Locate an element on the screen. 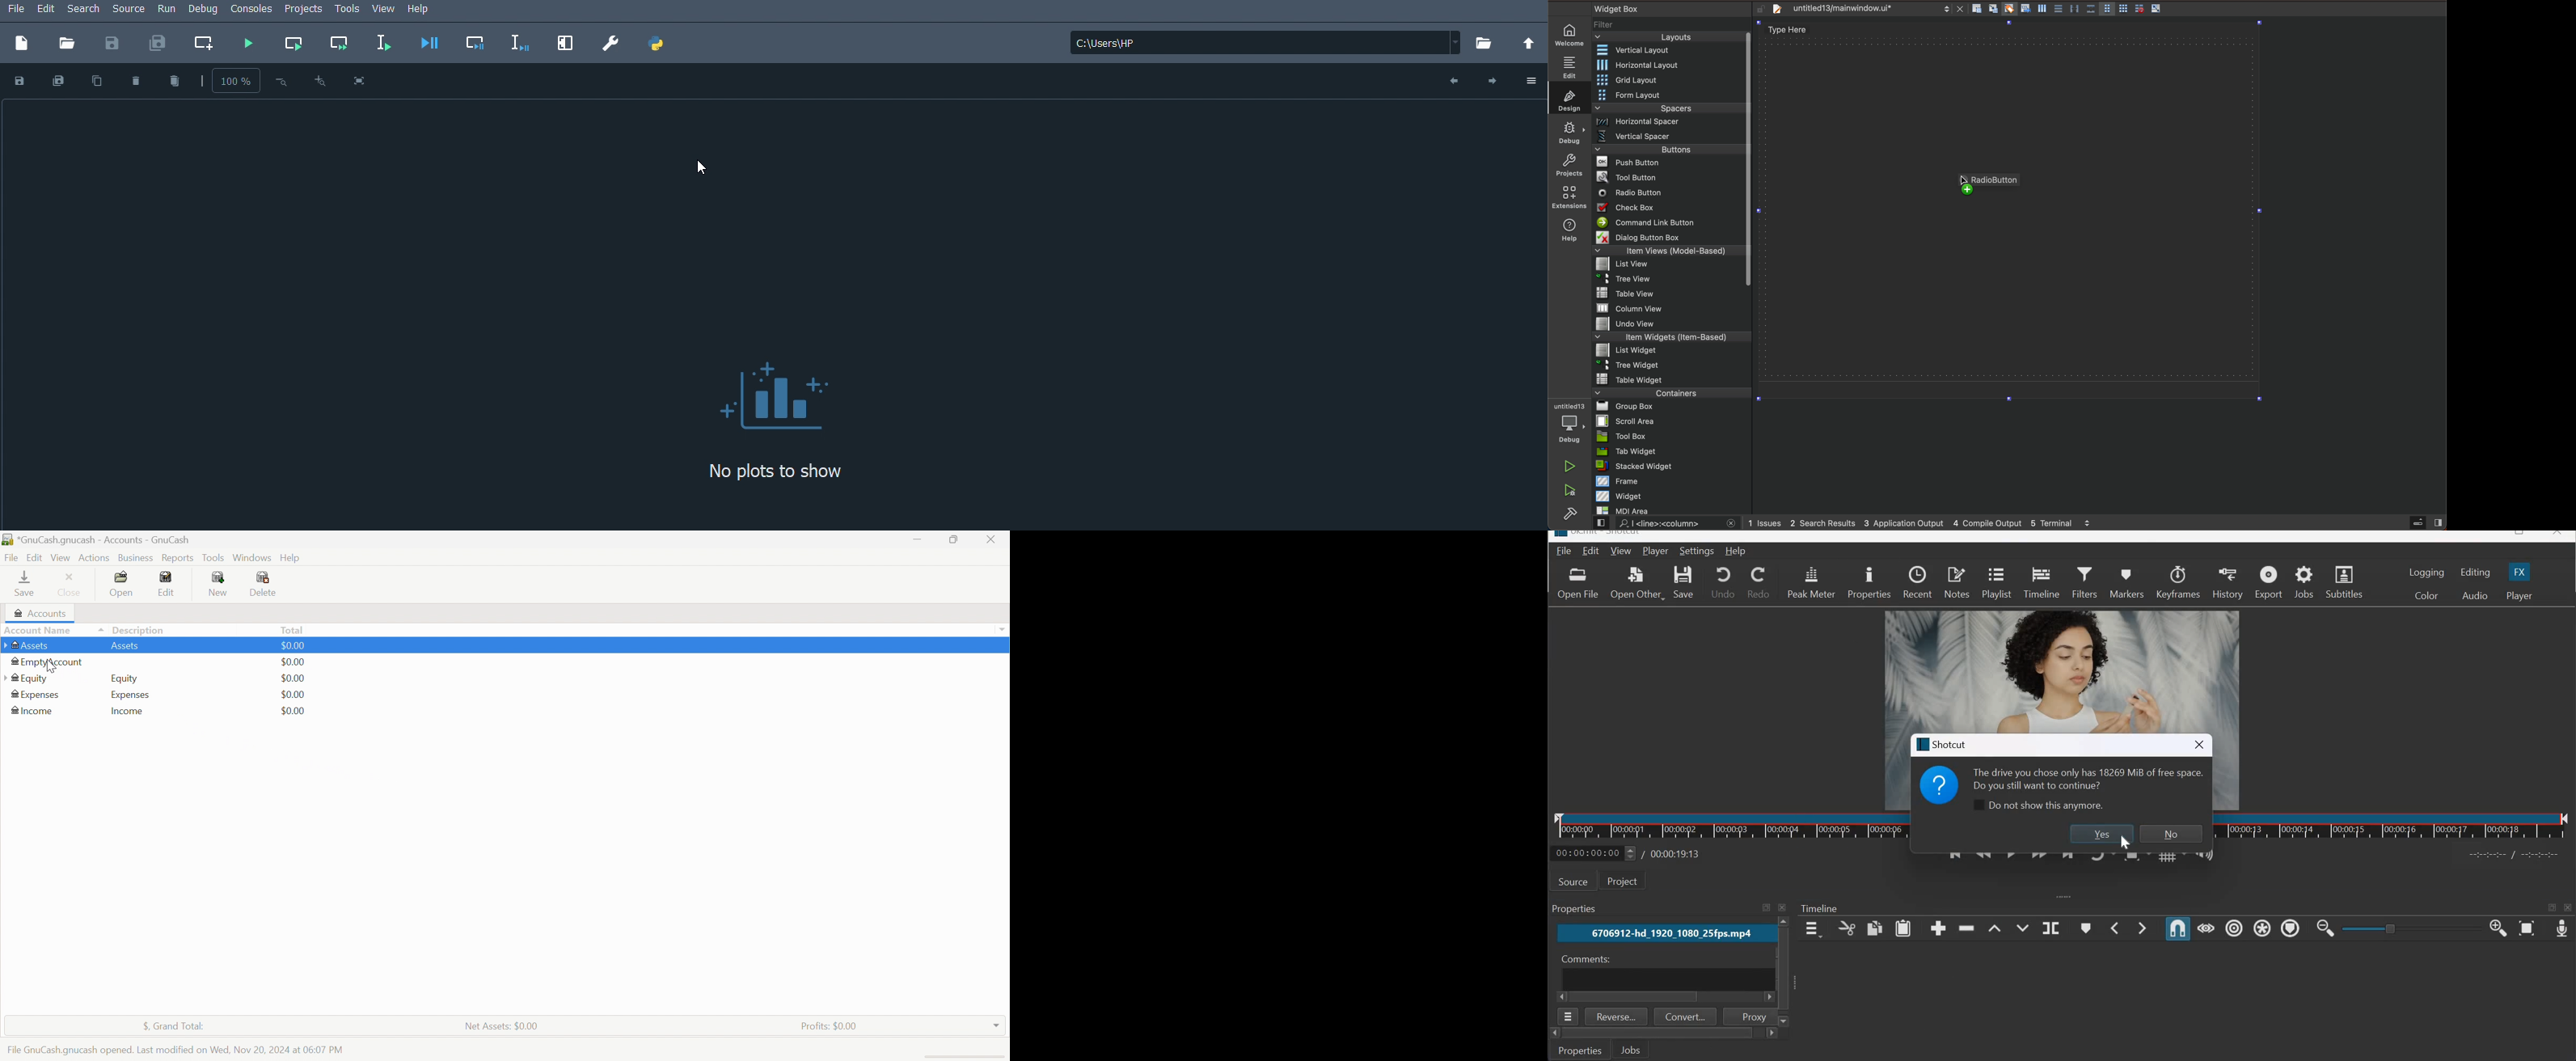 This screenshot has width=2576, height=1064. Recent is located at coordinates (1917, 582).